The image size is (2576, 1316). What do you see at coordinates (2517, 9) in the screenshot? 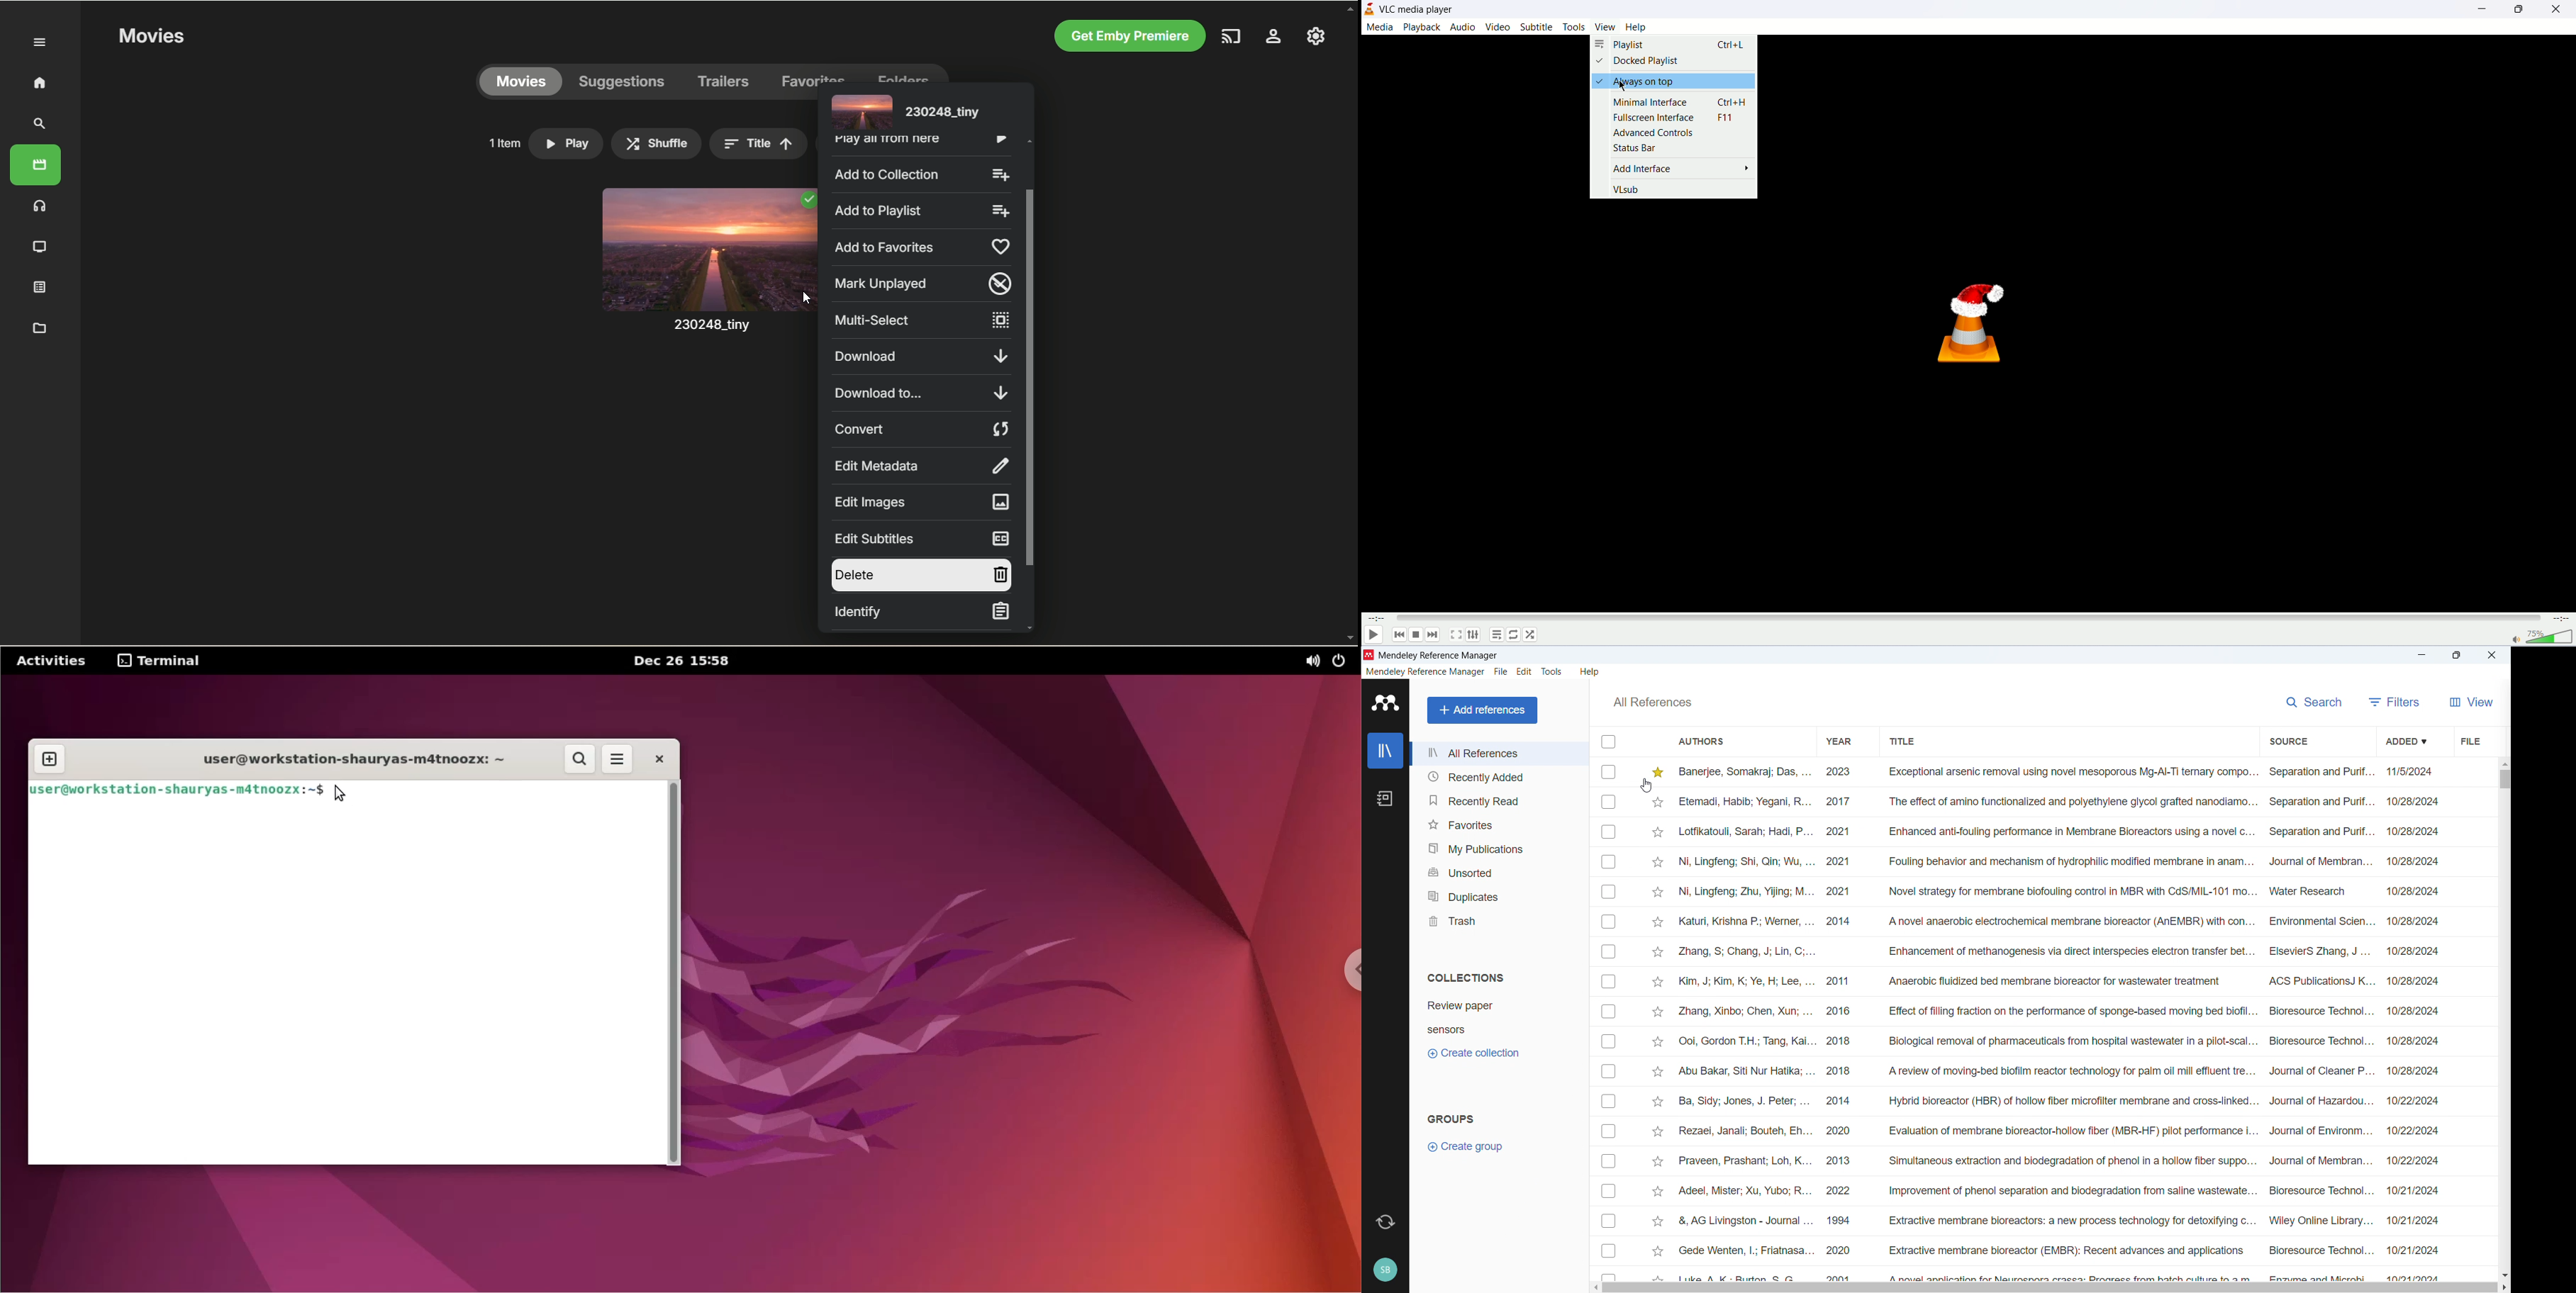
I see `maximize` at bounding box center [2517, 9].